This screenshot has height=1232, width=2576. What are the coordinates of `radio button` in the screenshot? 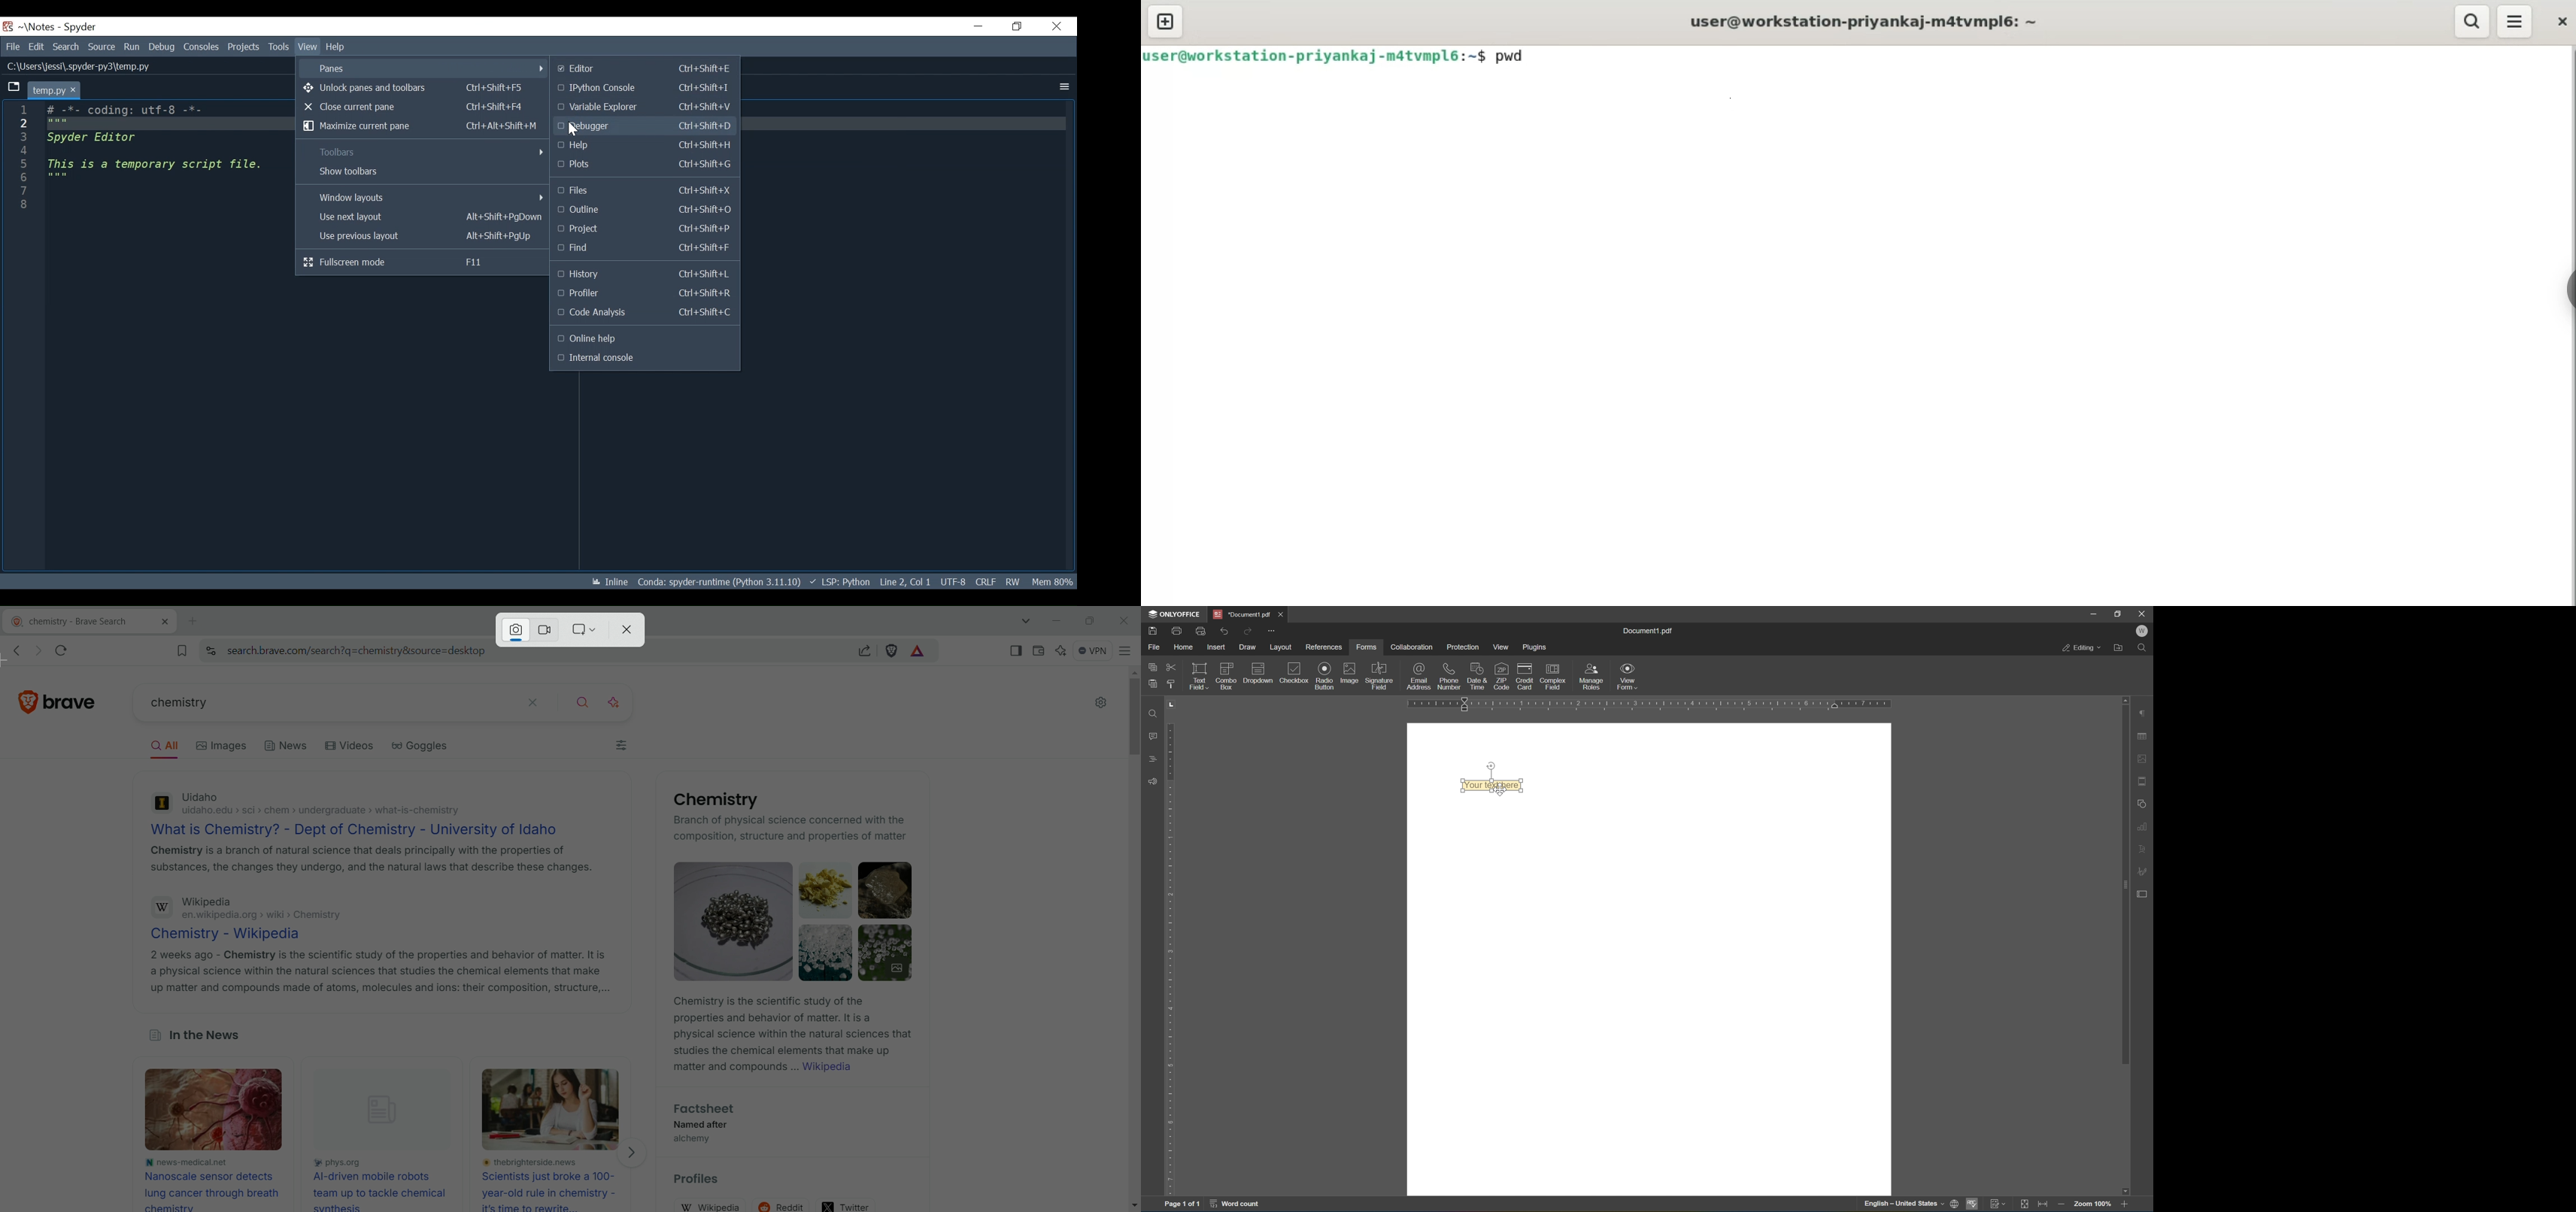 It's located at (1324, 675).